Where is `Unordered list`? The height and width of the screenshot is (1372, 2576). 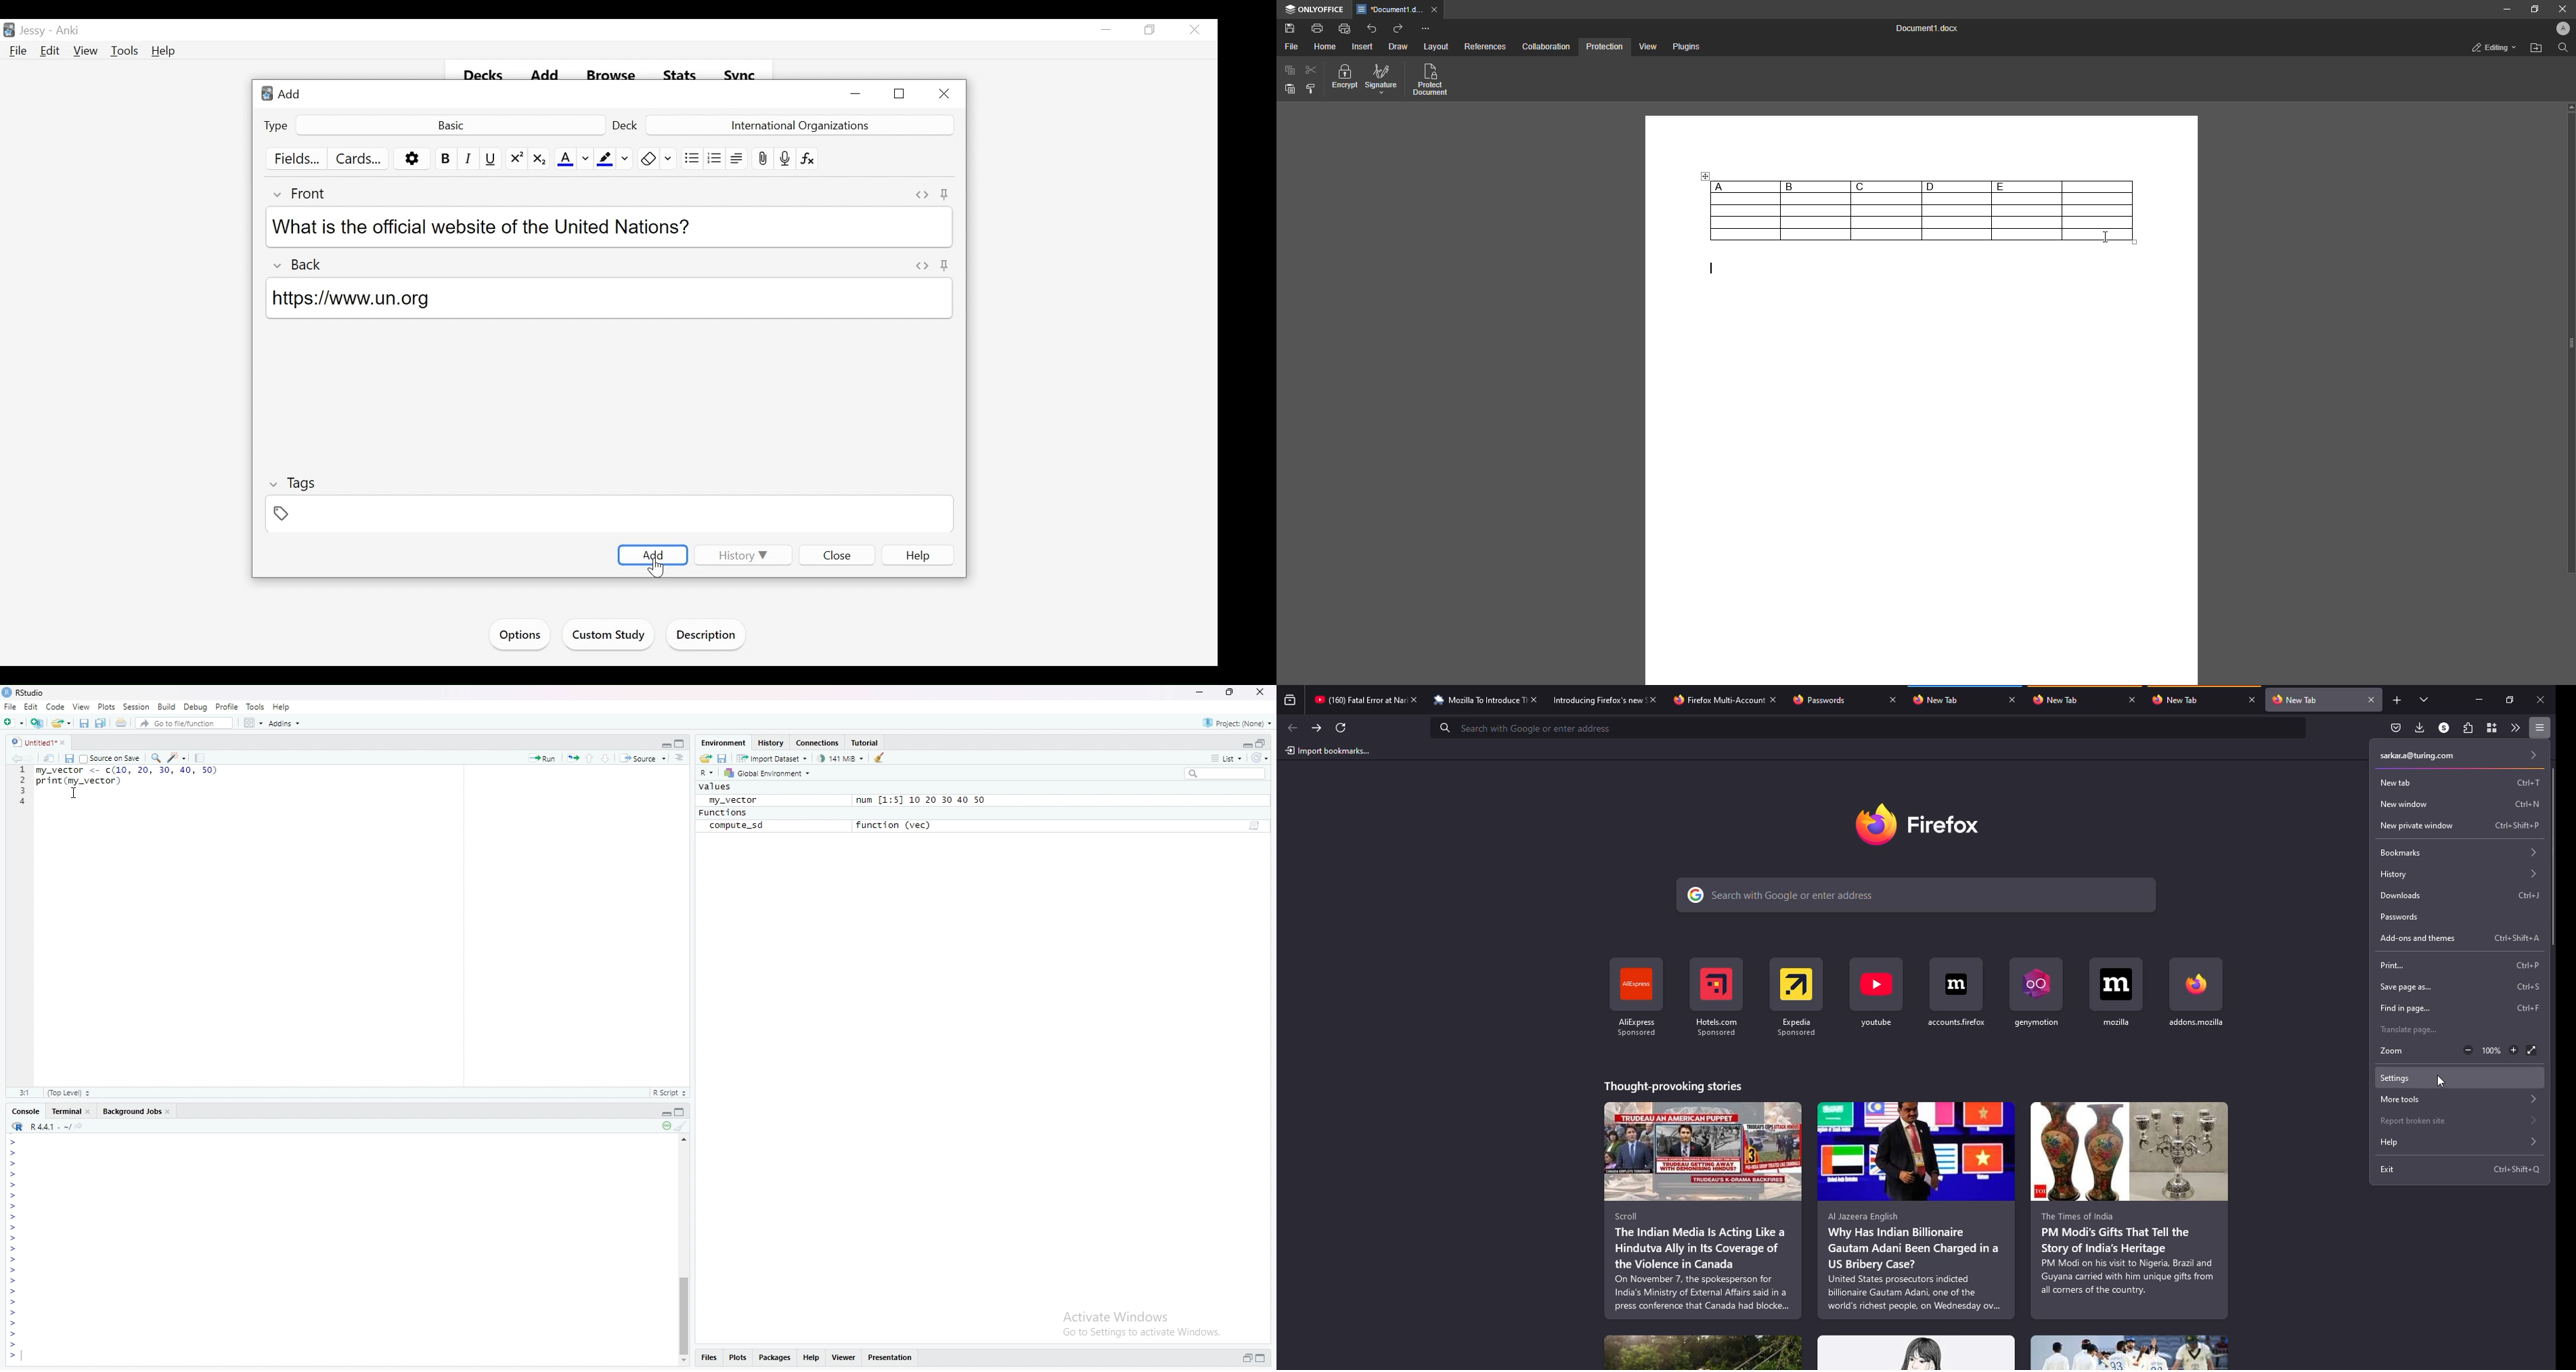
Unordered list is located at coordinates (691, 157).